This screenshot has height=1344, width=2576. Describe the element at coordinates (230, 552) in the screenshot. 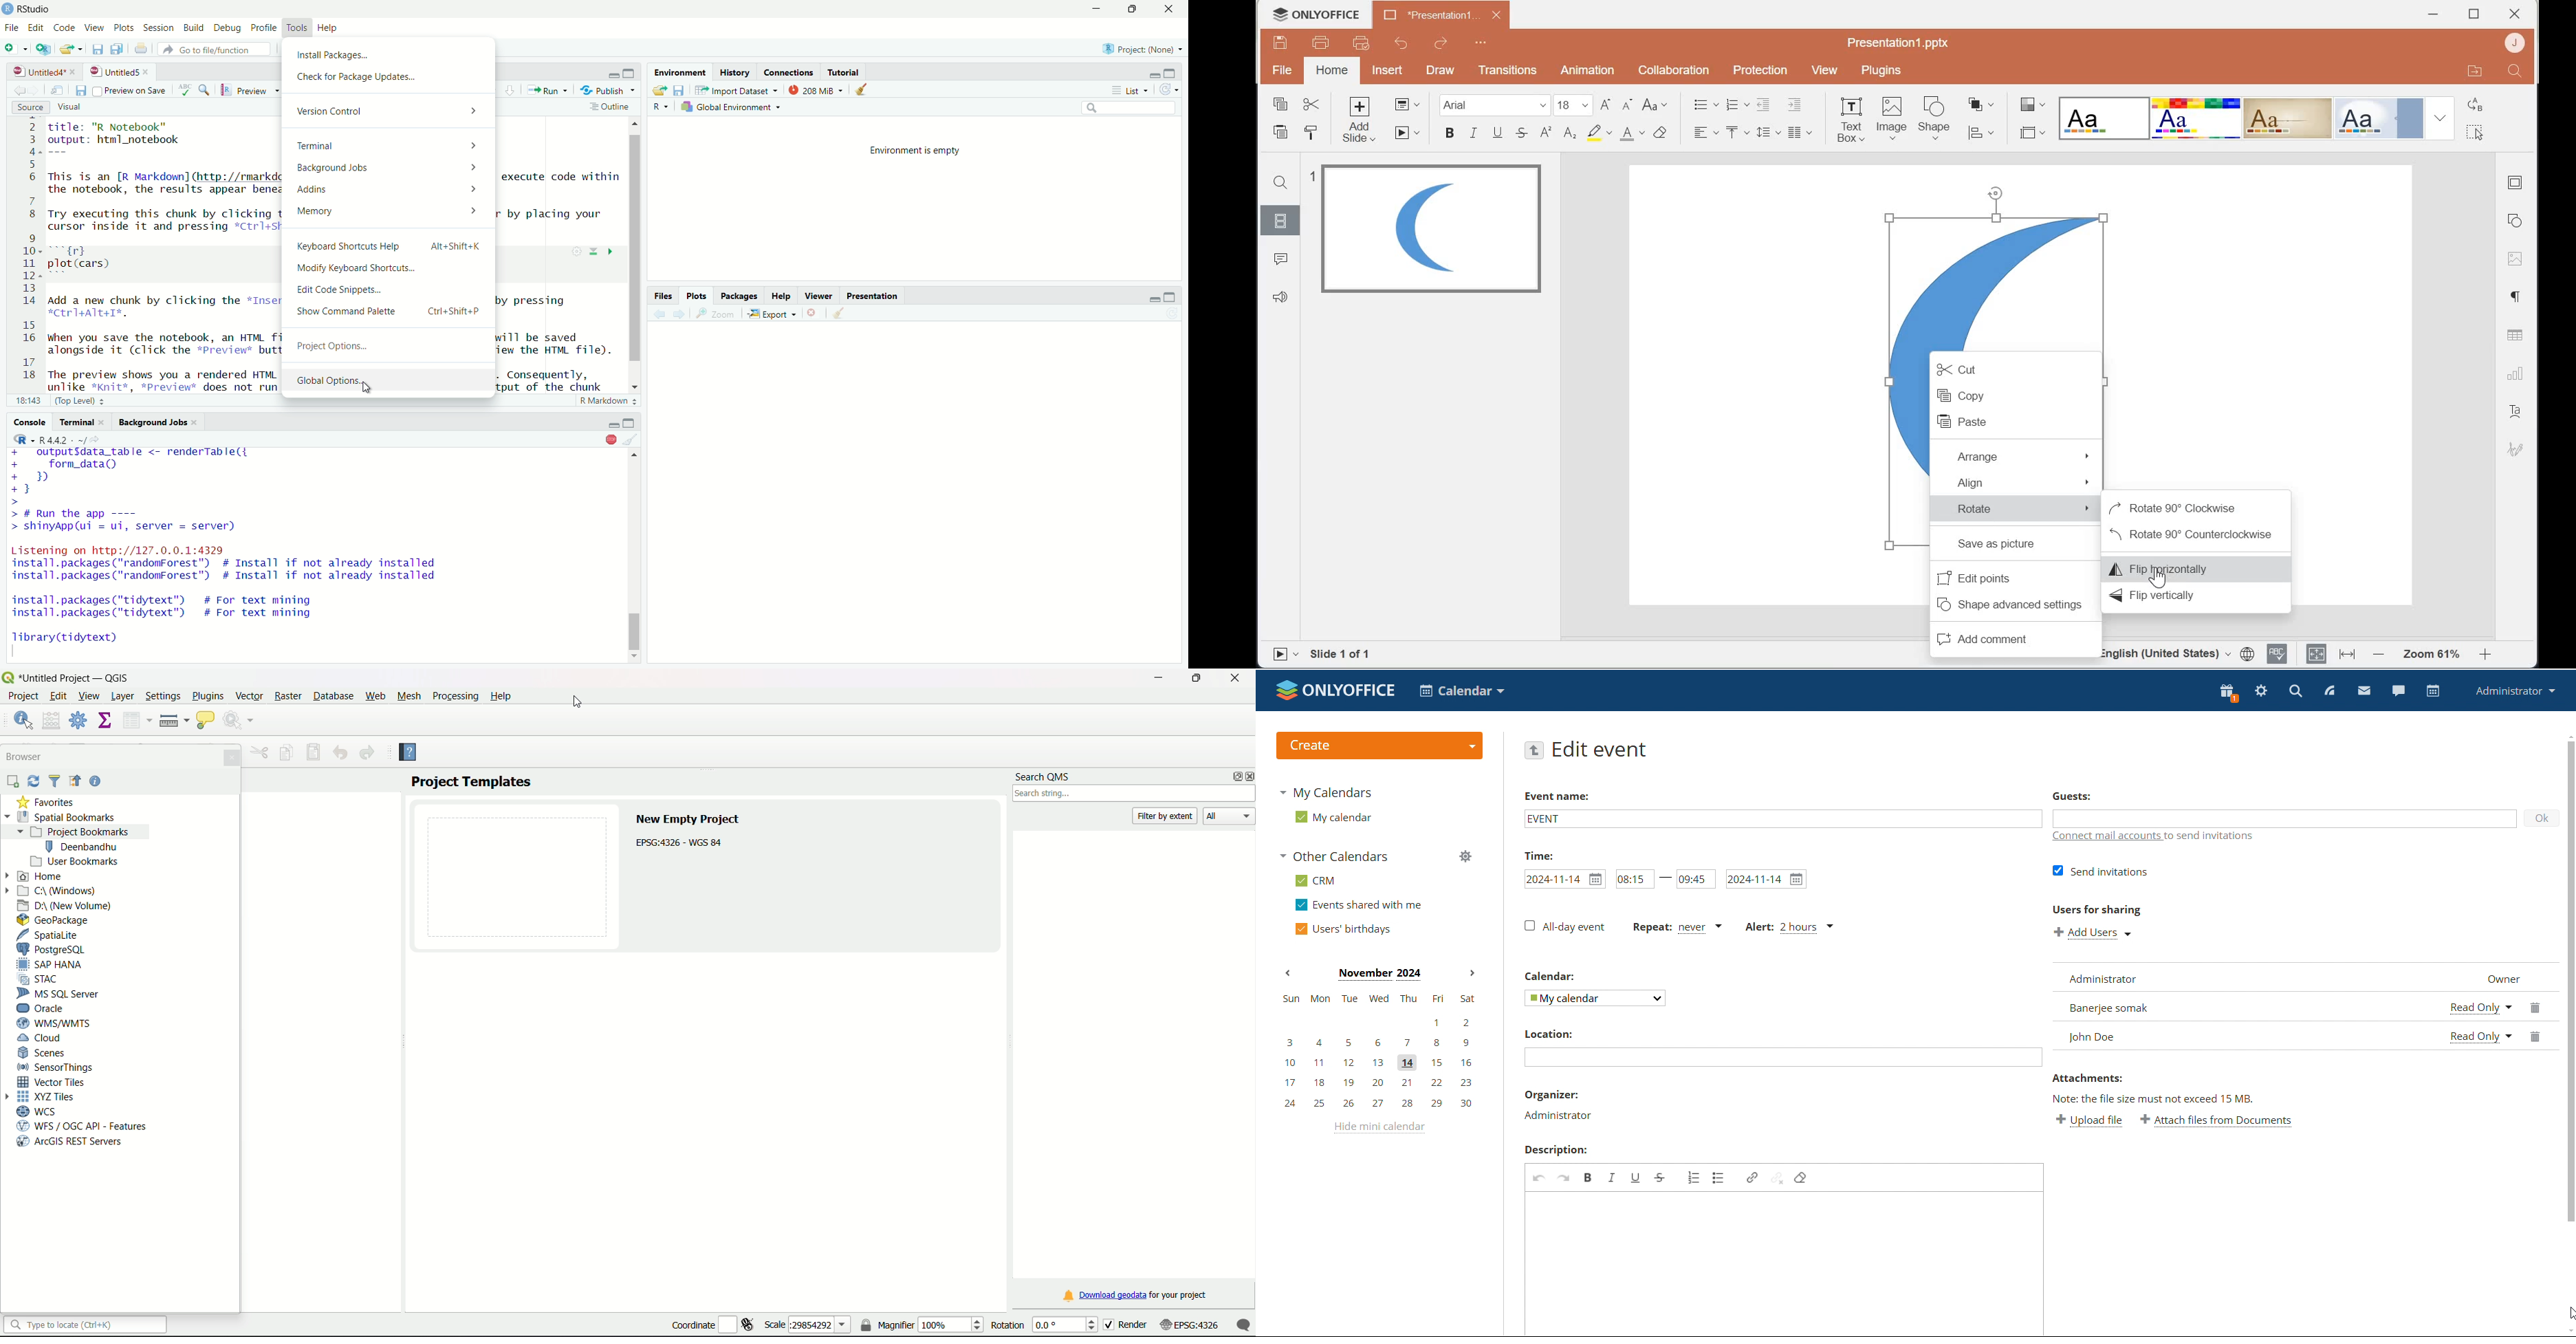

I see `+ outputfdata_table <- renderTable({+ form_data()+B+}>> # Run the app ----> shinyApp(ui = ui, server = server)Listening on http://127.0.0.1:4329install.packages ("randomForest") # Install if not already installedinstall.packages ("randomForest") # Install if not already installedinstall.packages ("tidytext") # For text mininginstall.packages ("tidytext") # For text miningTibrary(tidytext)` at that location.